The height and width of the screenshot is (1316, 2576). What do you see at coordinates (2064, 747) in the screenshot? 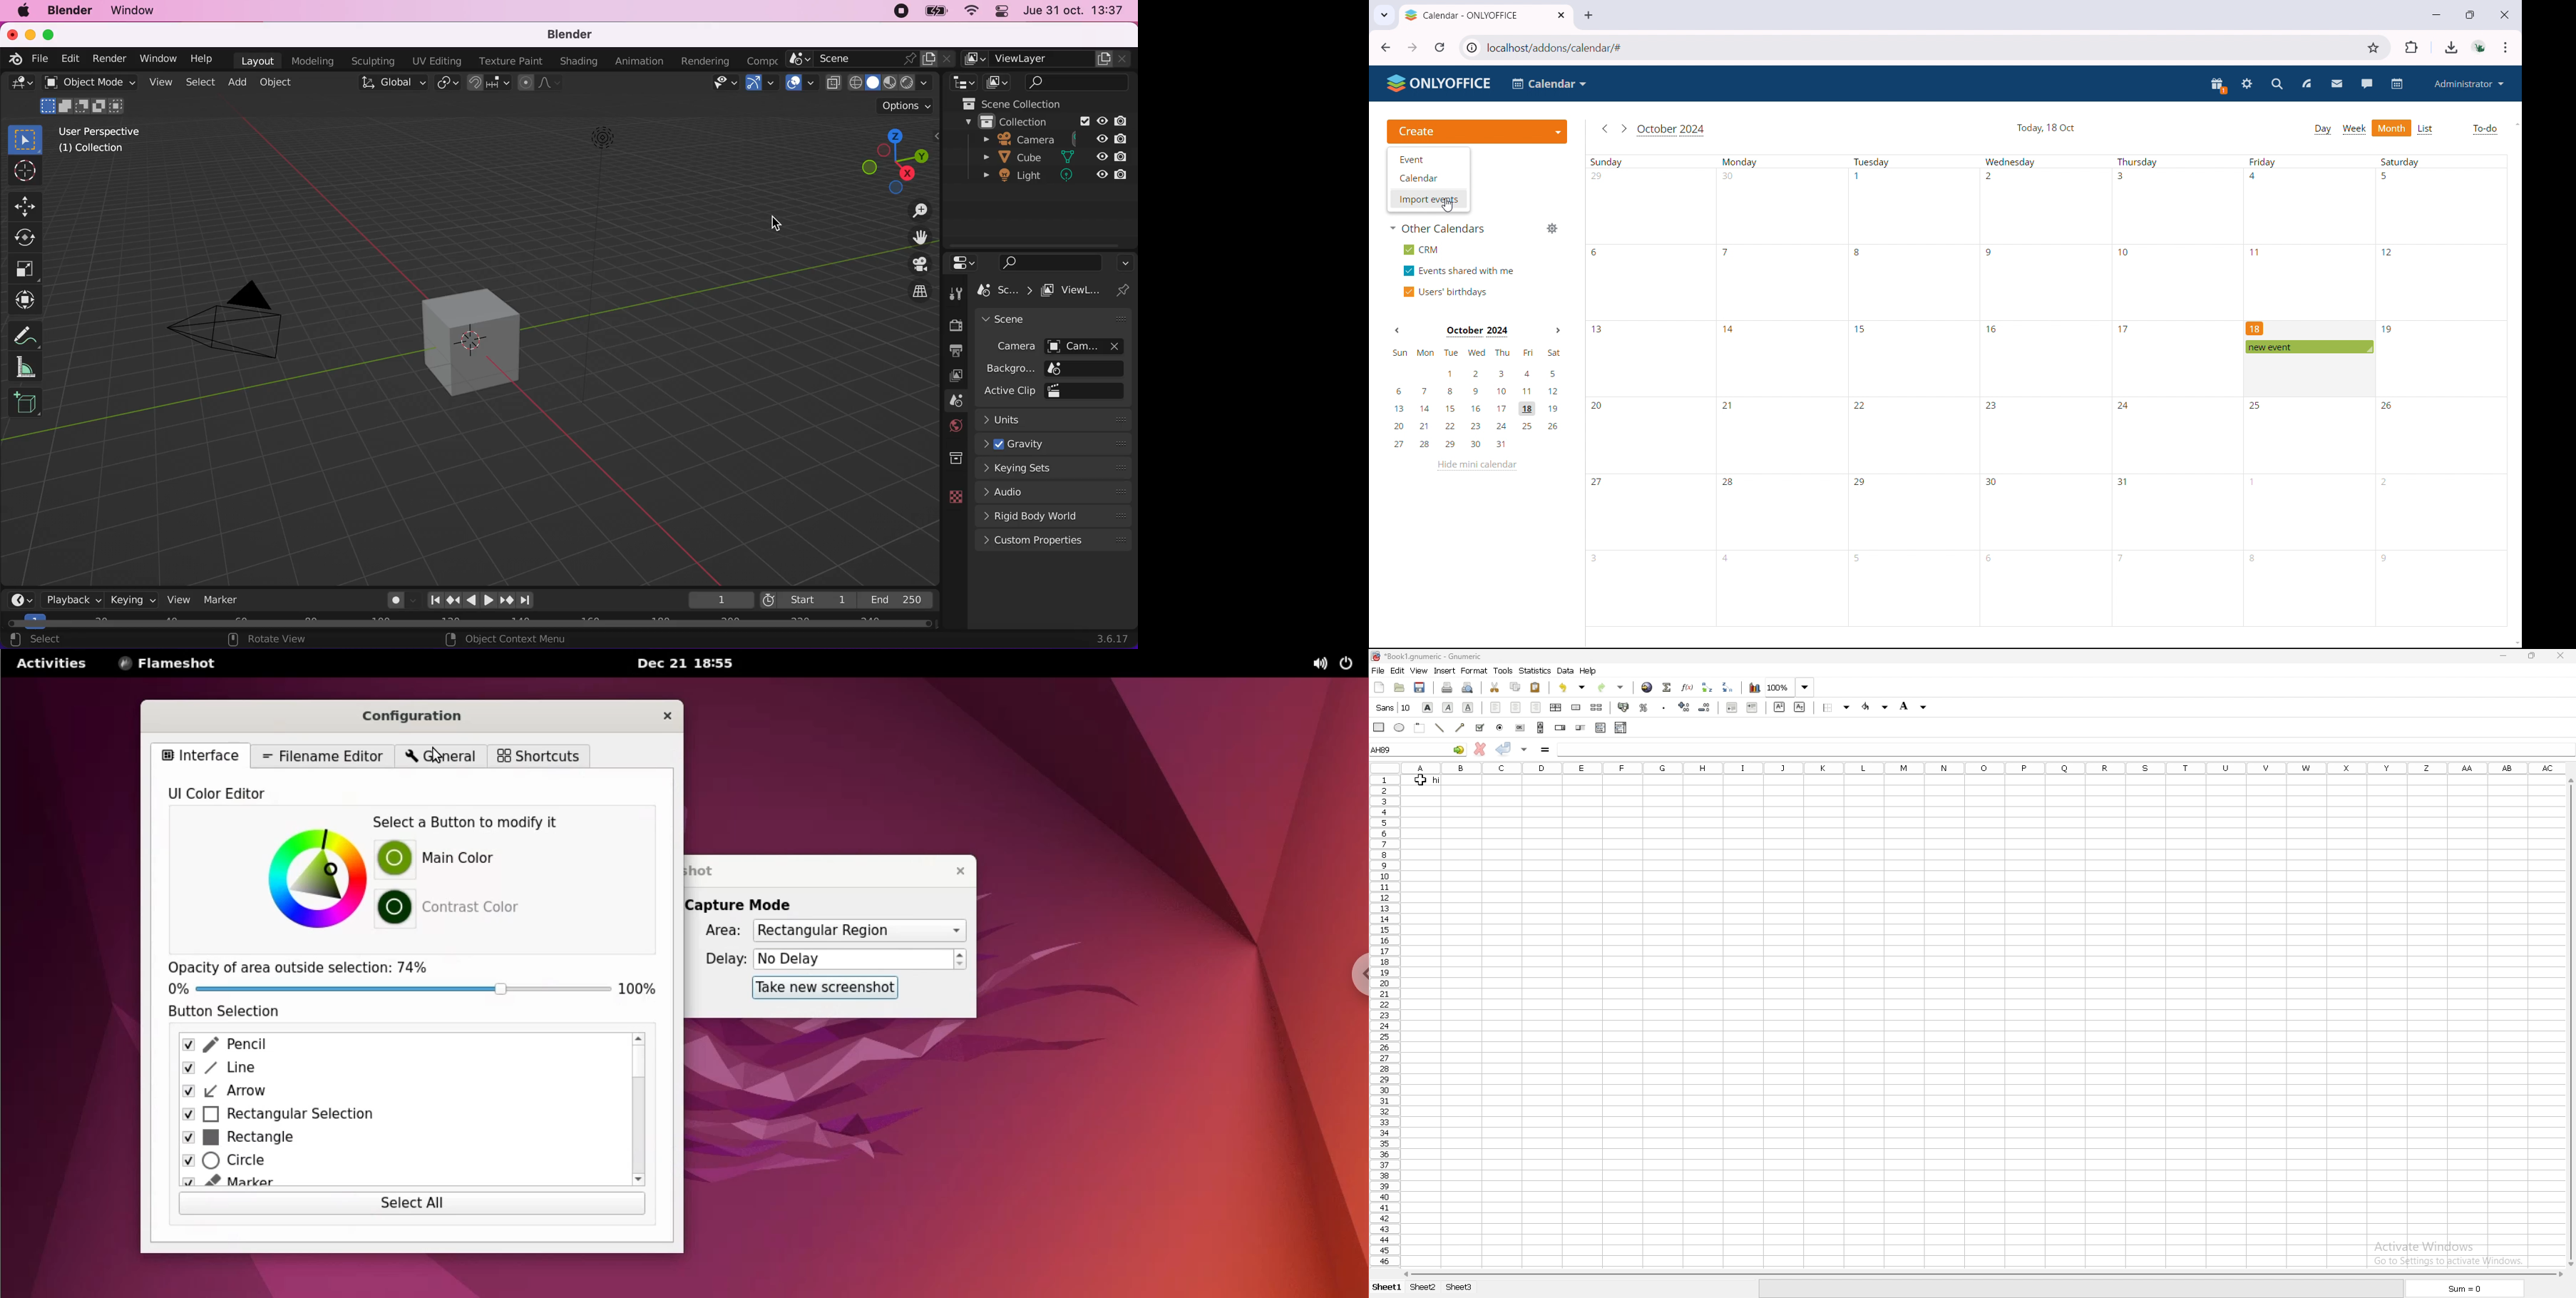
I see `input box` at bounding box center [2064, 747].